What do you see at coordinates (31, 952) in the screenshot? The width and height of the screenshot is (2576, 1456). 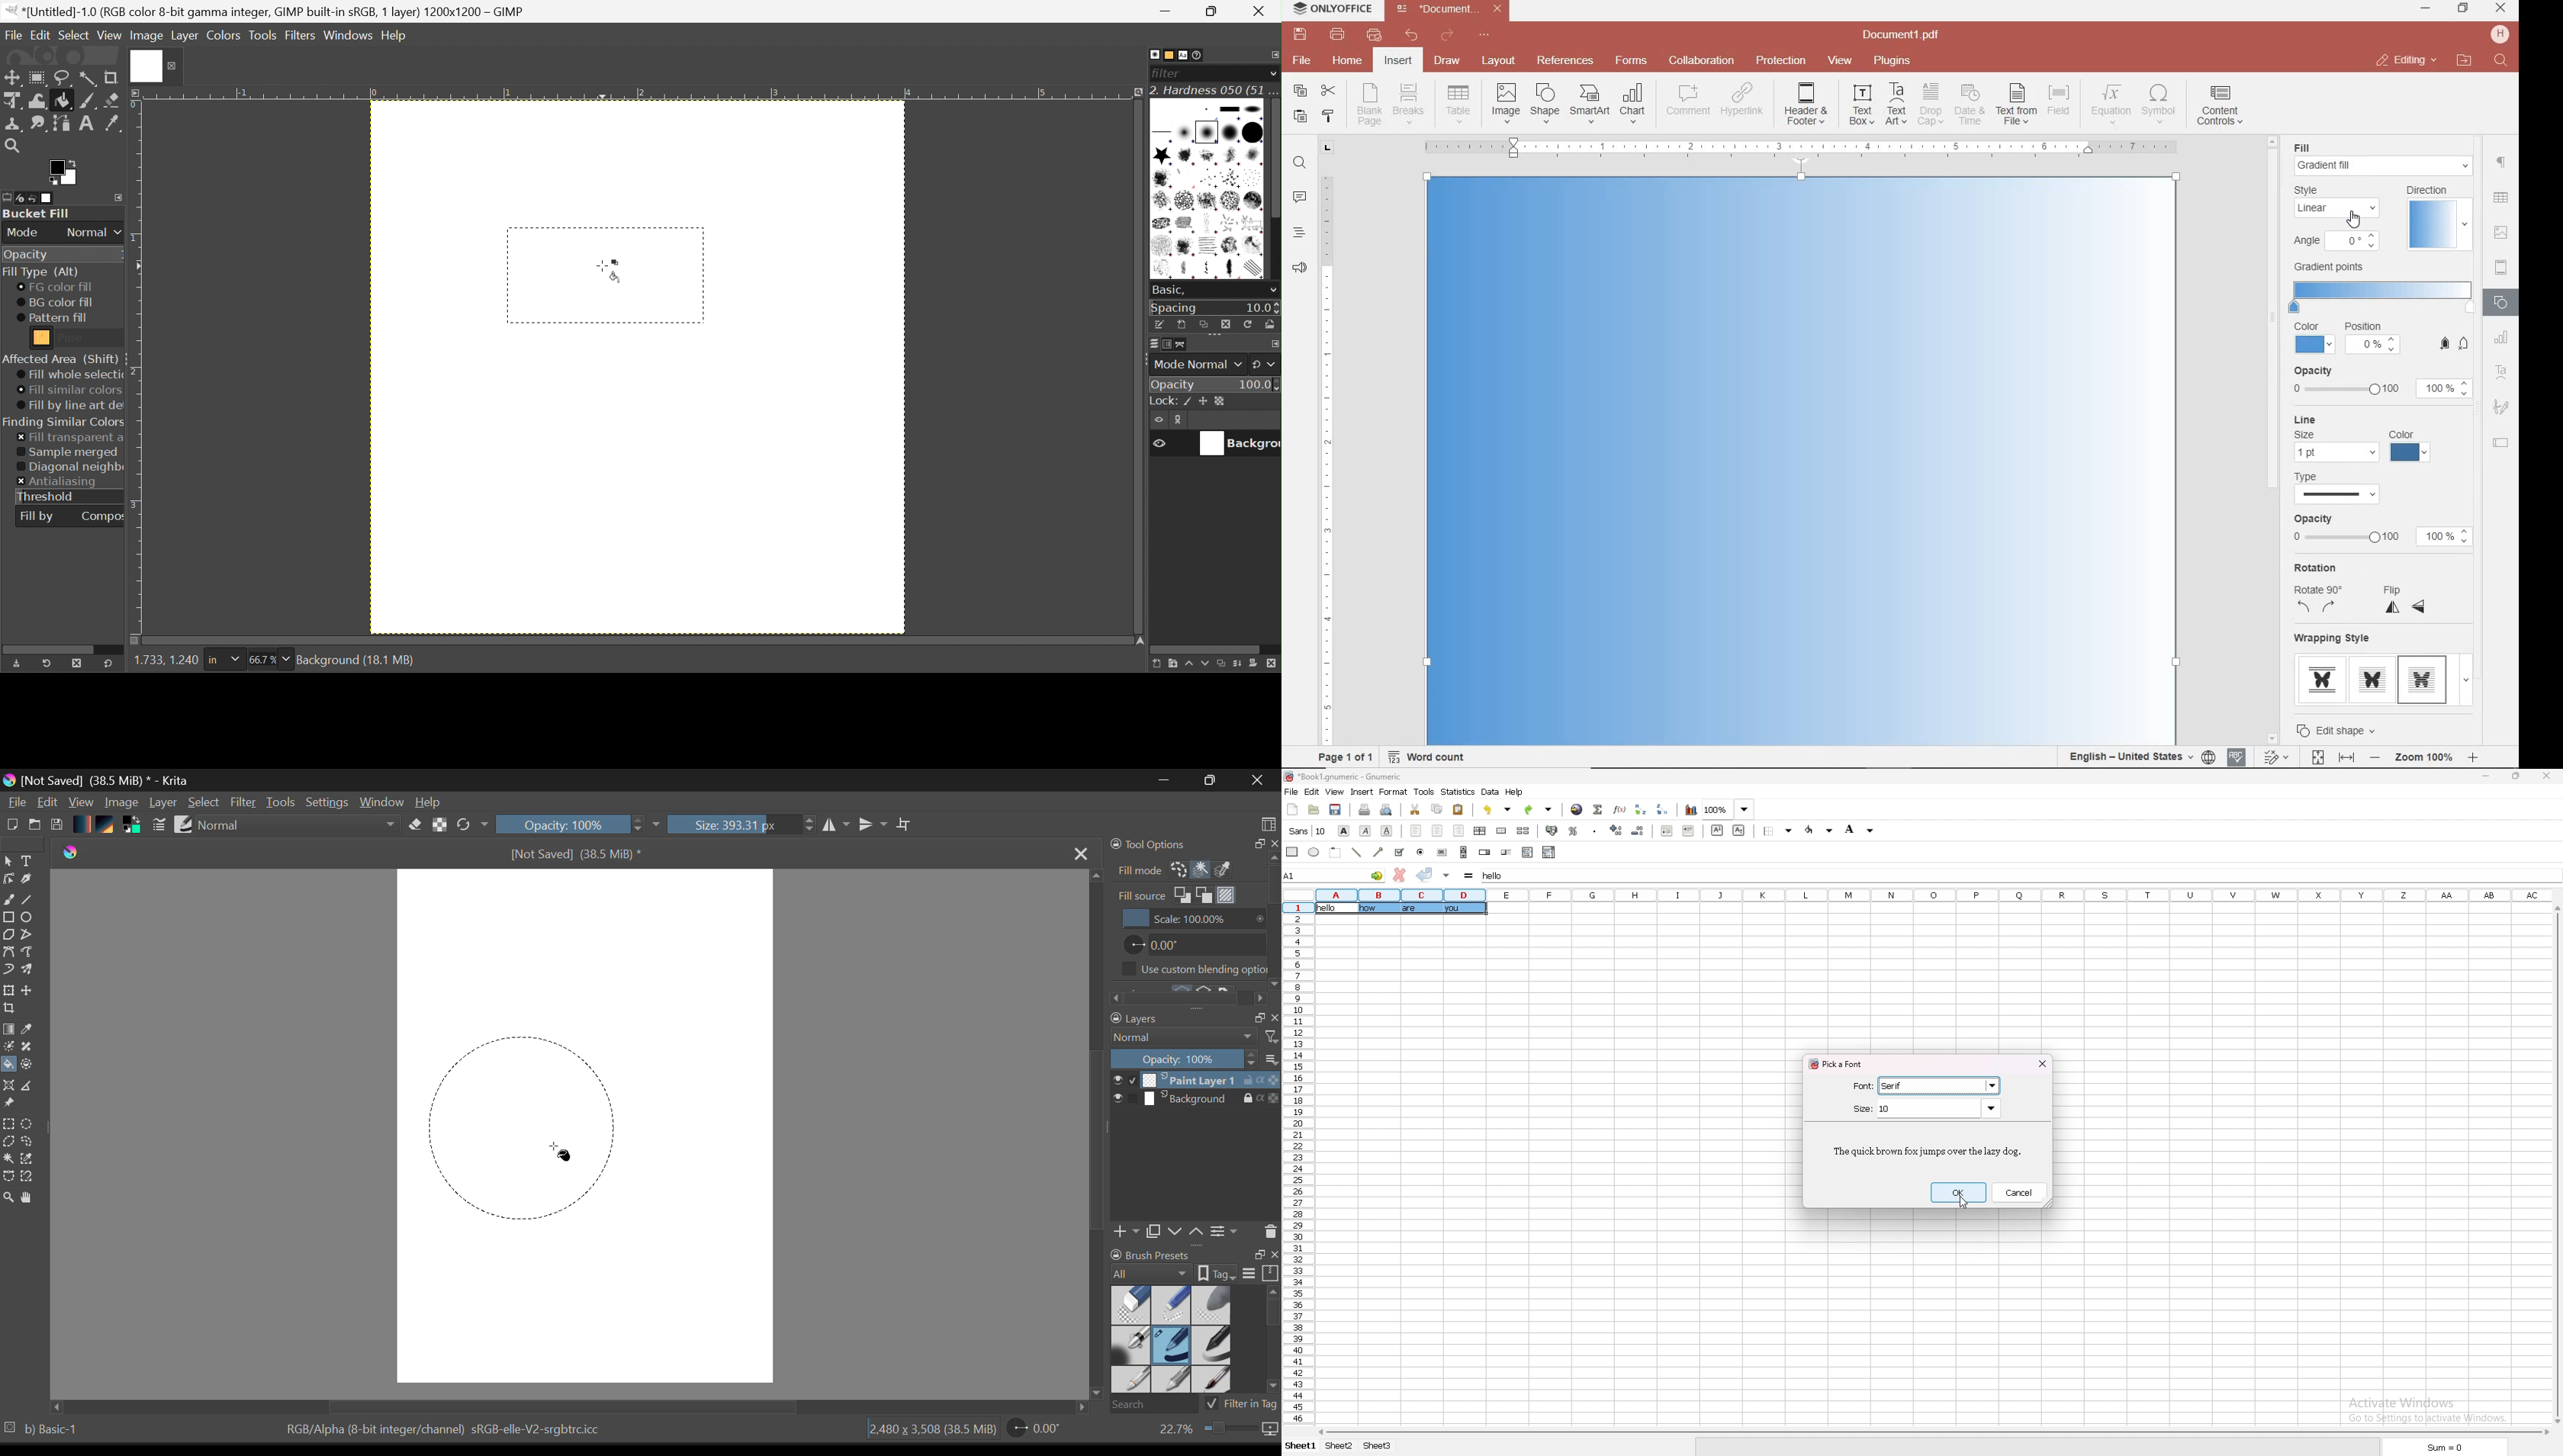 I see `Freehand Path Tool` at bounding box center [31, 952].